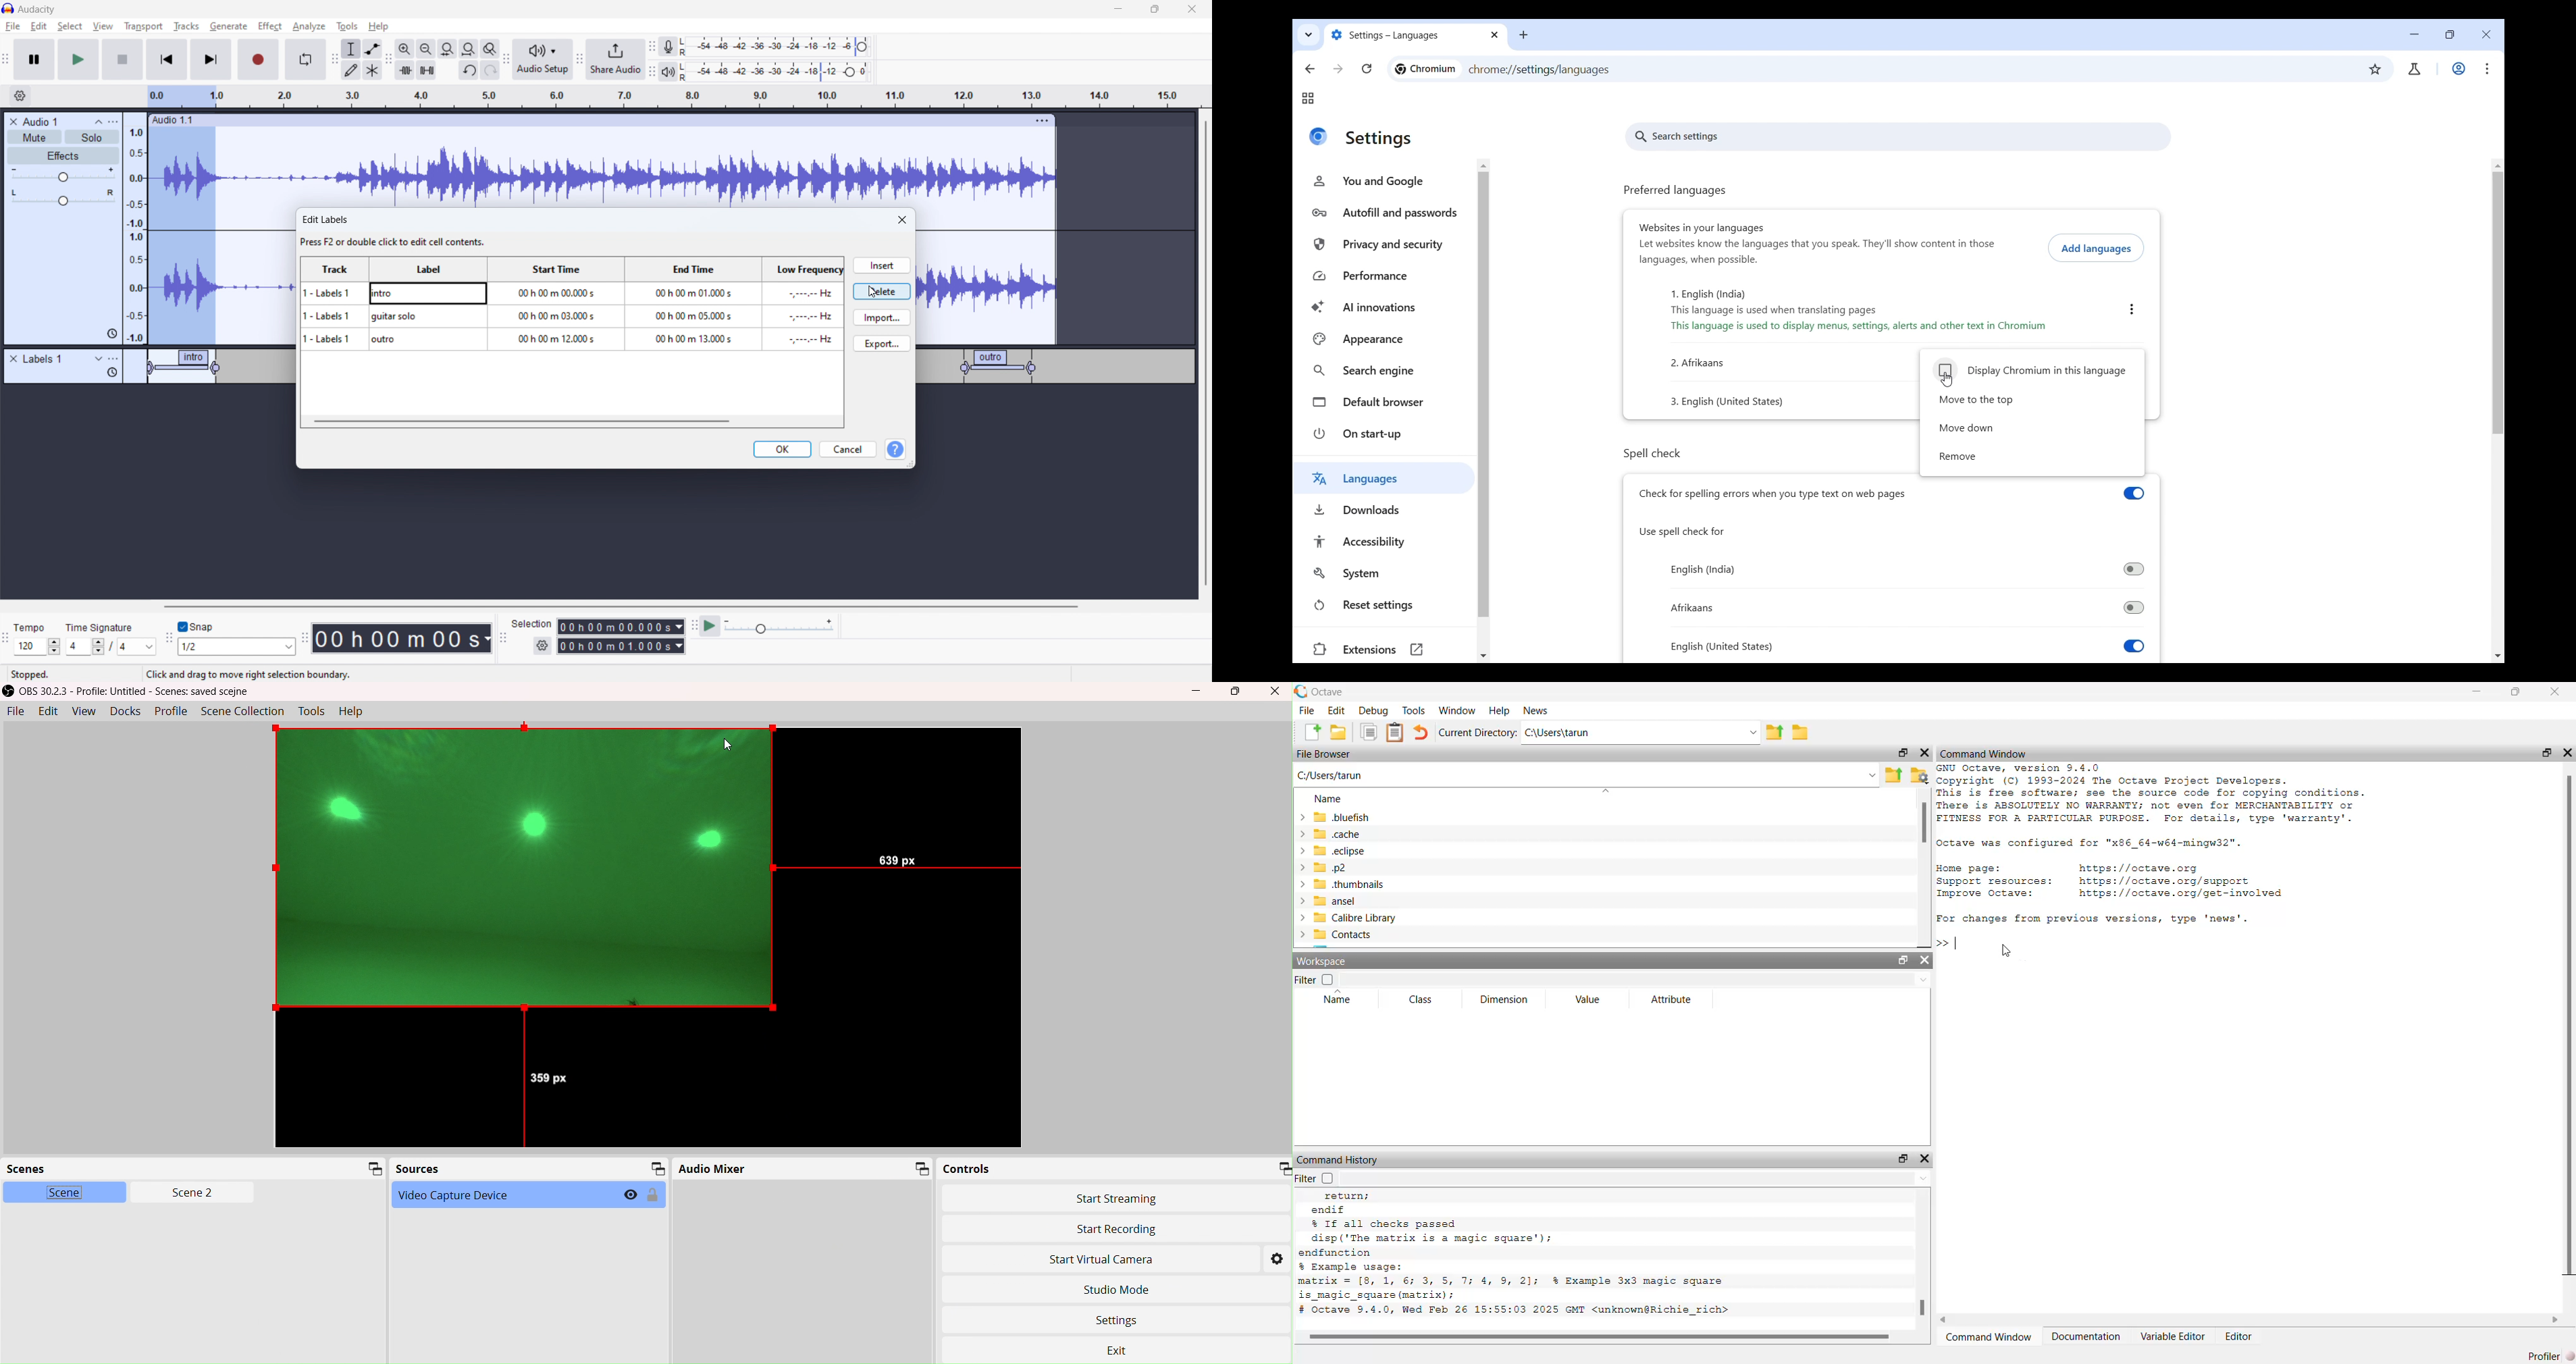 Image resolution: width=2576 pixels, height=1372 pixels. I want to click on Toggle for spell check in English (US), so click(1907, 647).